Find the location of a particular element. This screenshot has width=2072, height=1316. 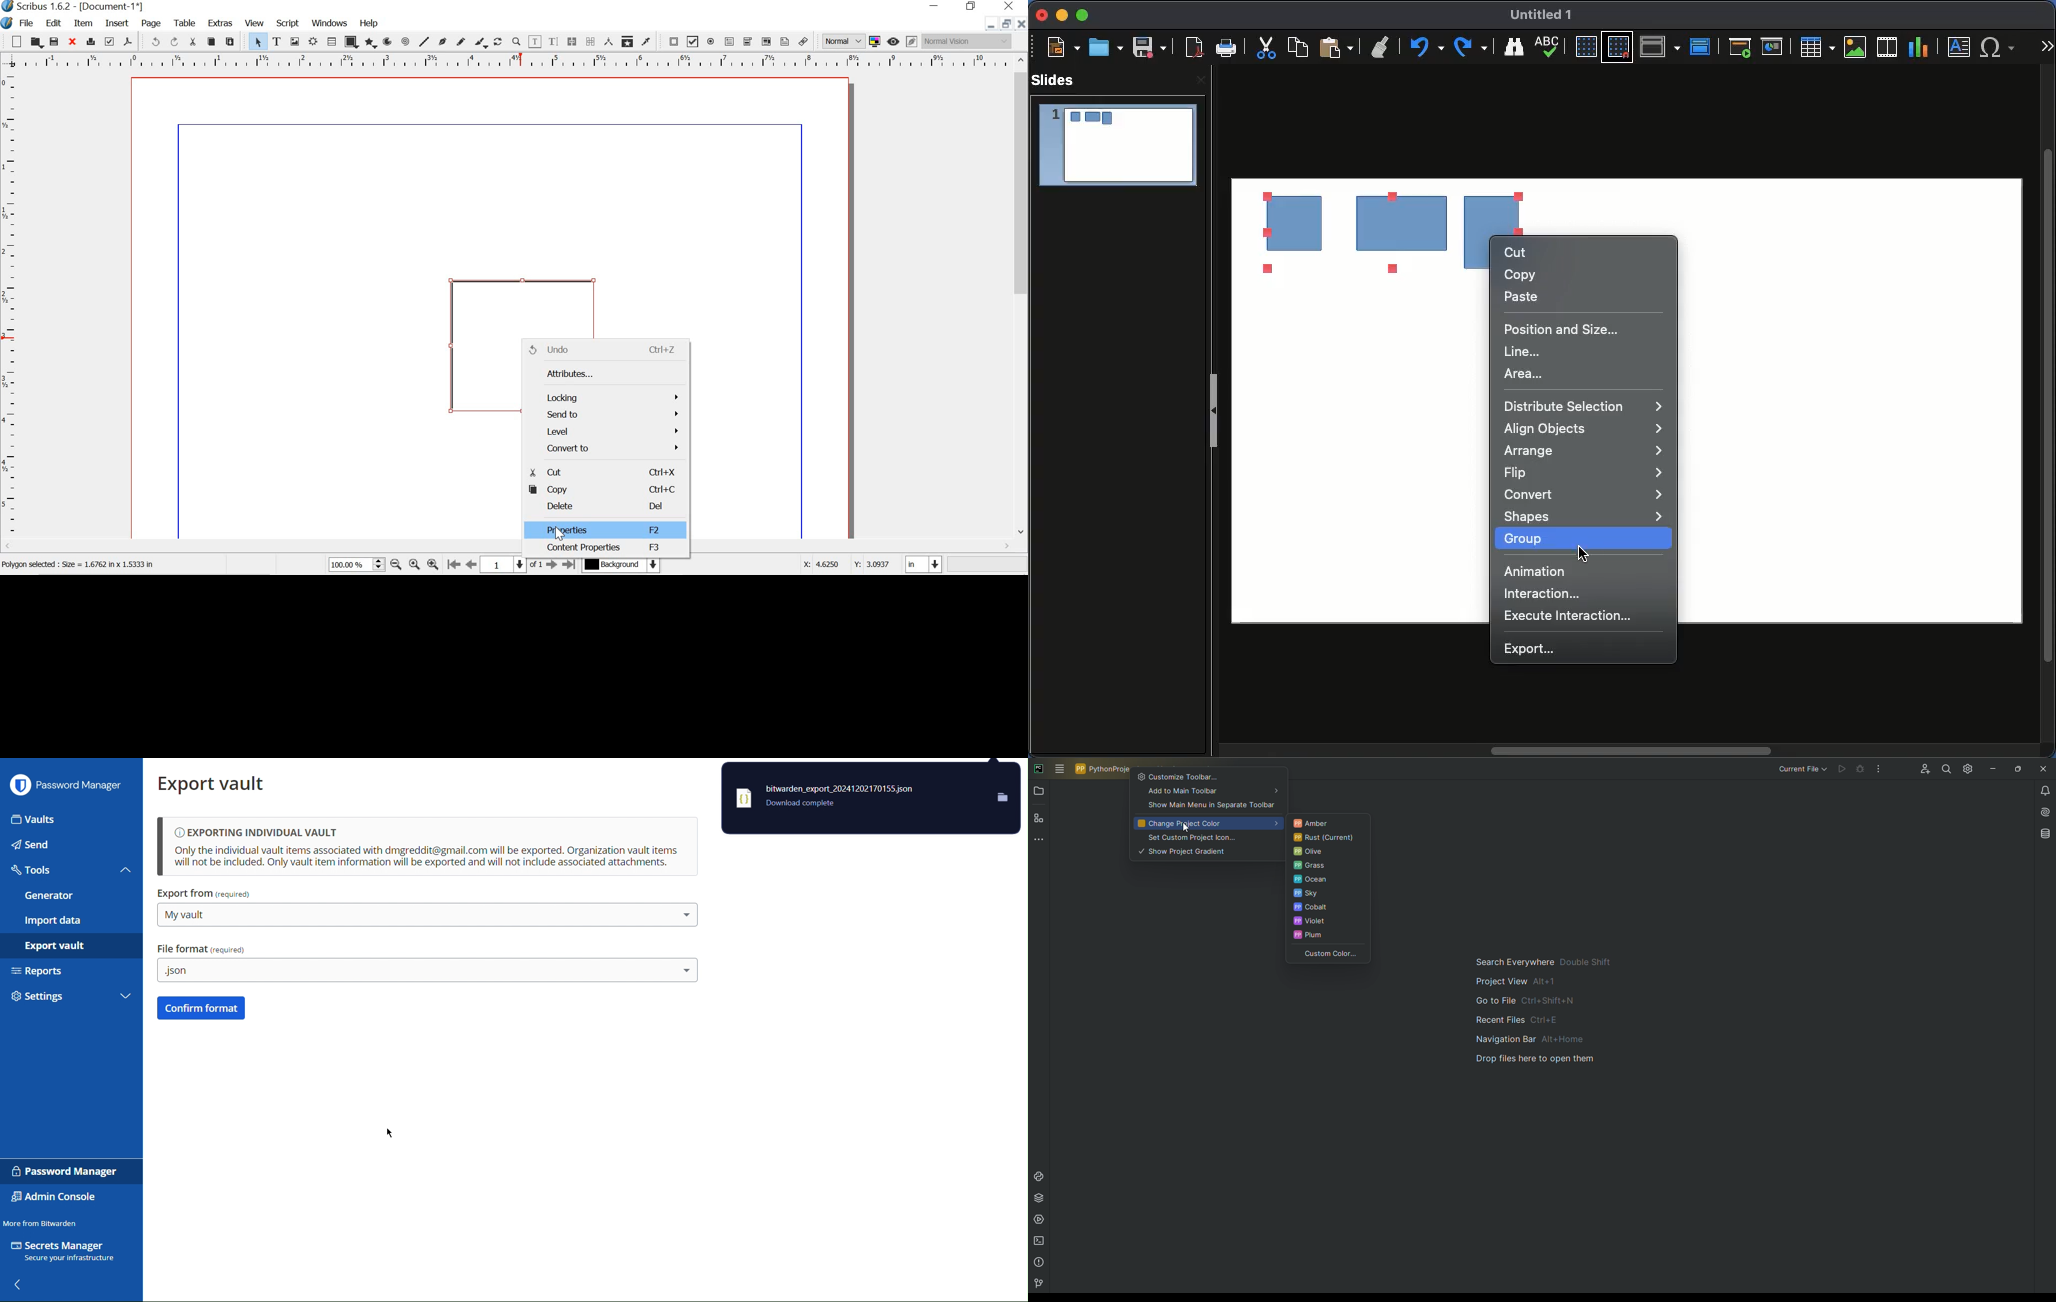

Redo is located at coordinates (1473, 47).